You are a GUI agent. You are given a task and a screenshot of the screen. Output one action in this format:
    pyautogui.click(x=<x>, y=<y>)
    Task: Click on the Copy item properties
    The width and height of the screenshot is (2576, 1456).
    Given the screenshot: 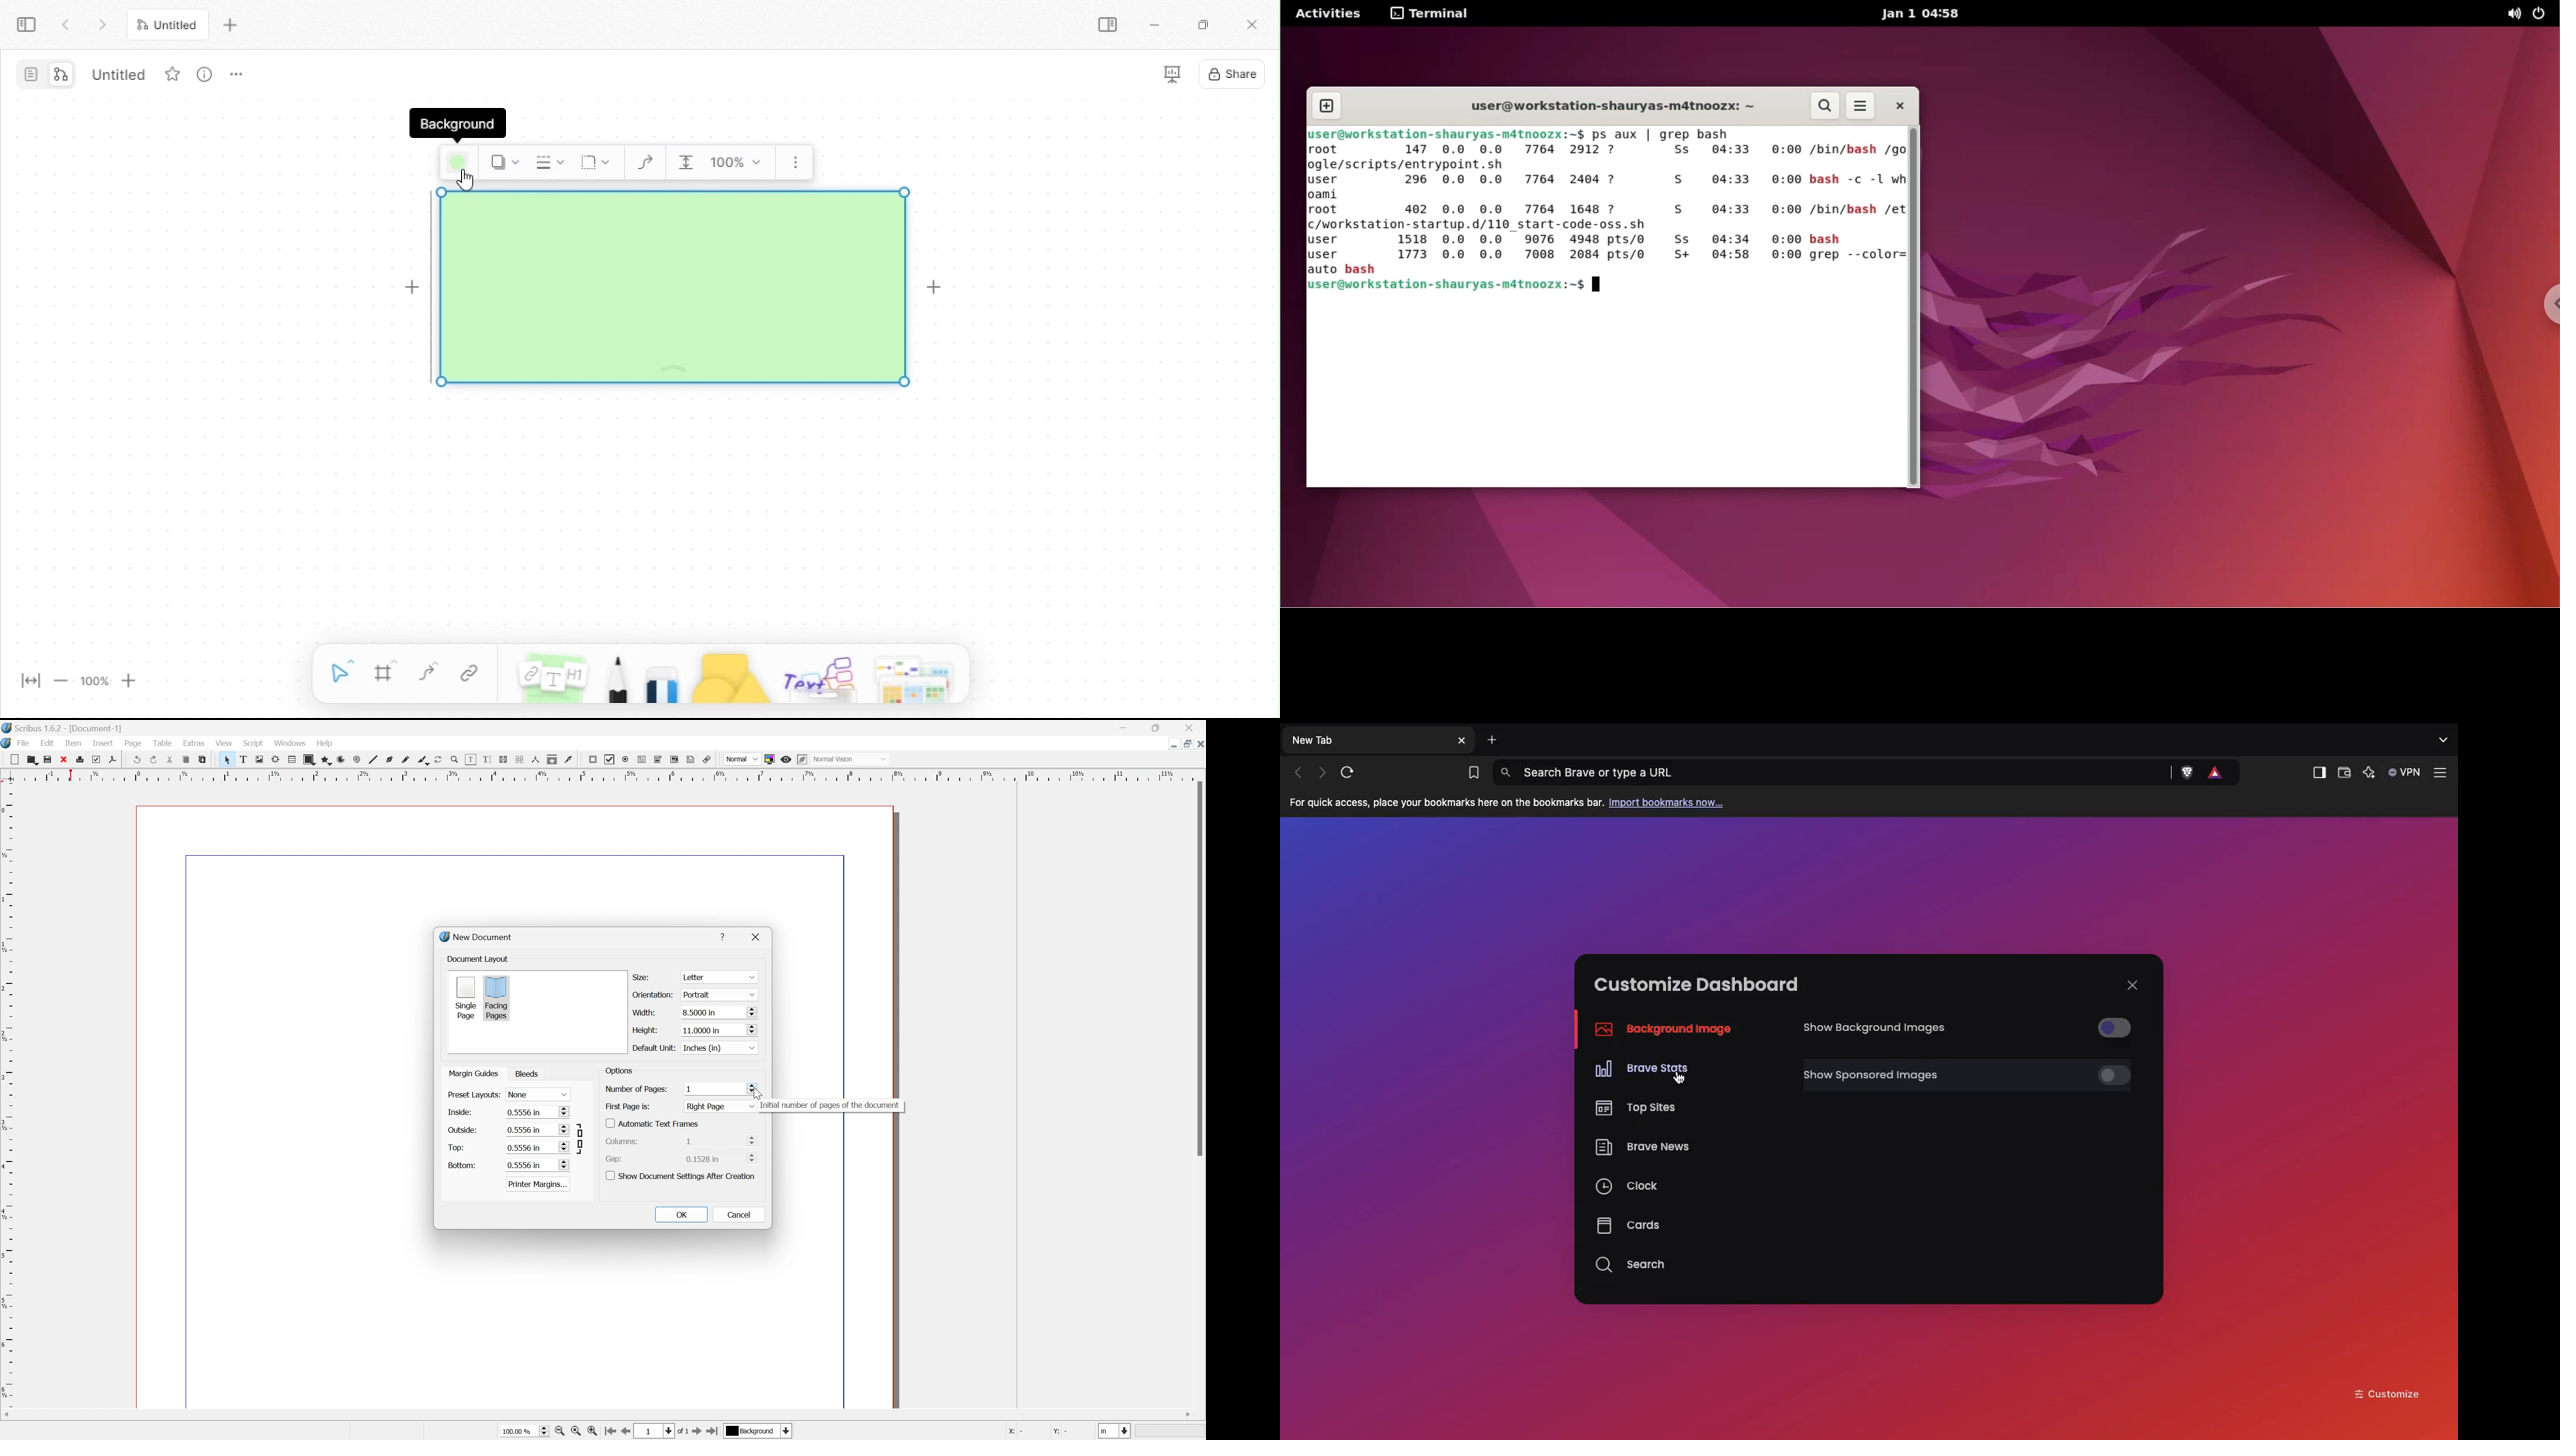 What is the action you would take?
    pyautogui.click(x=553, y=759)
    